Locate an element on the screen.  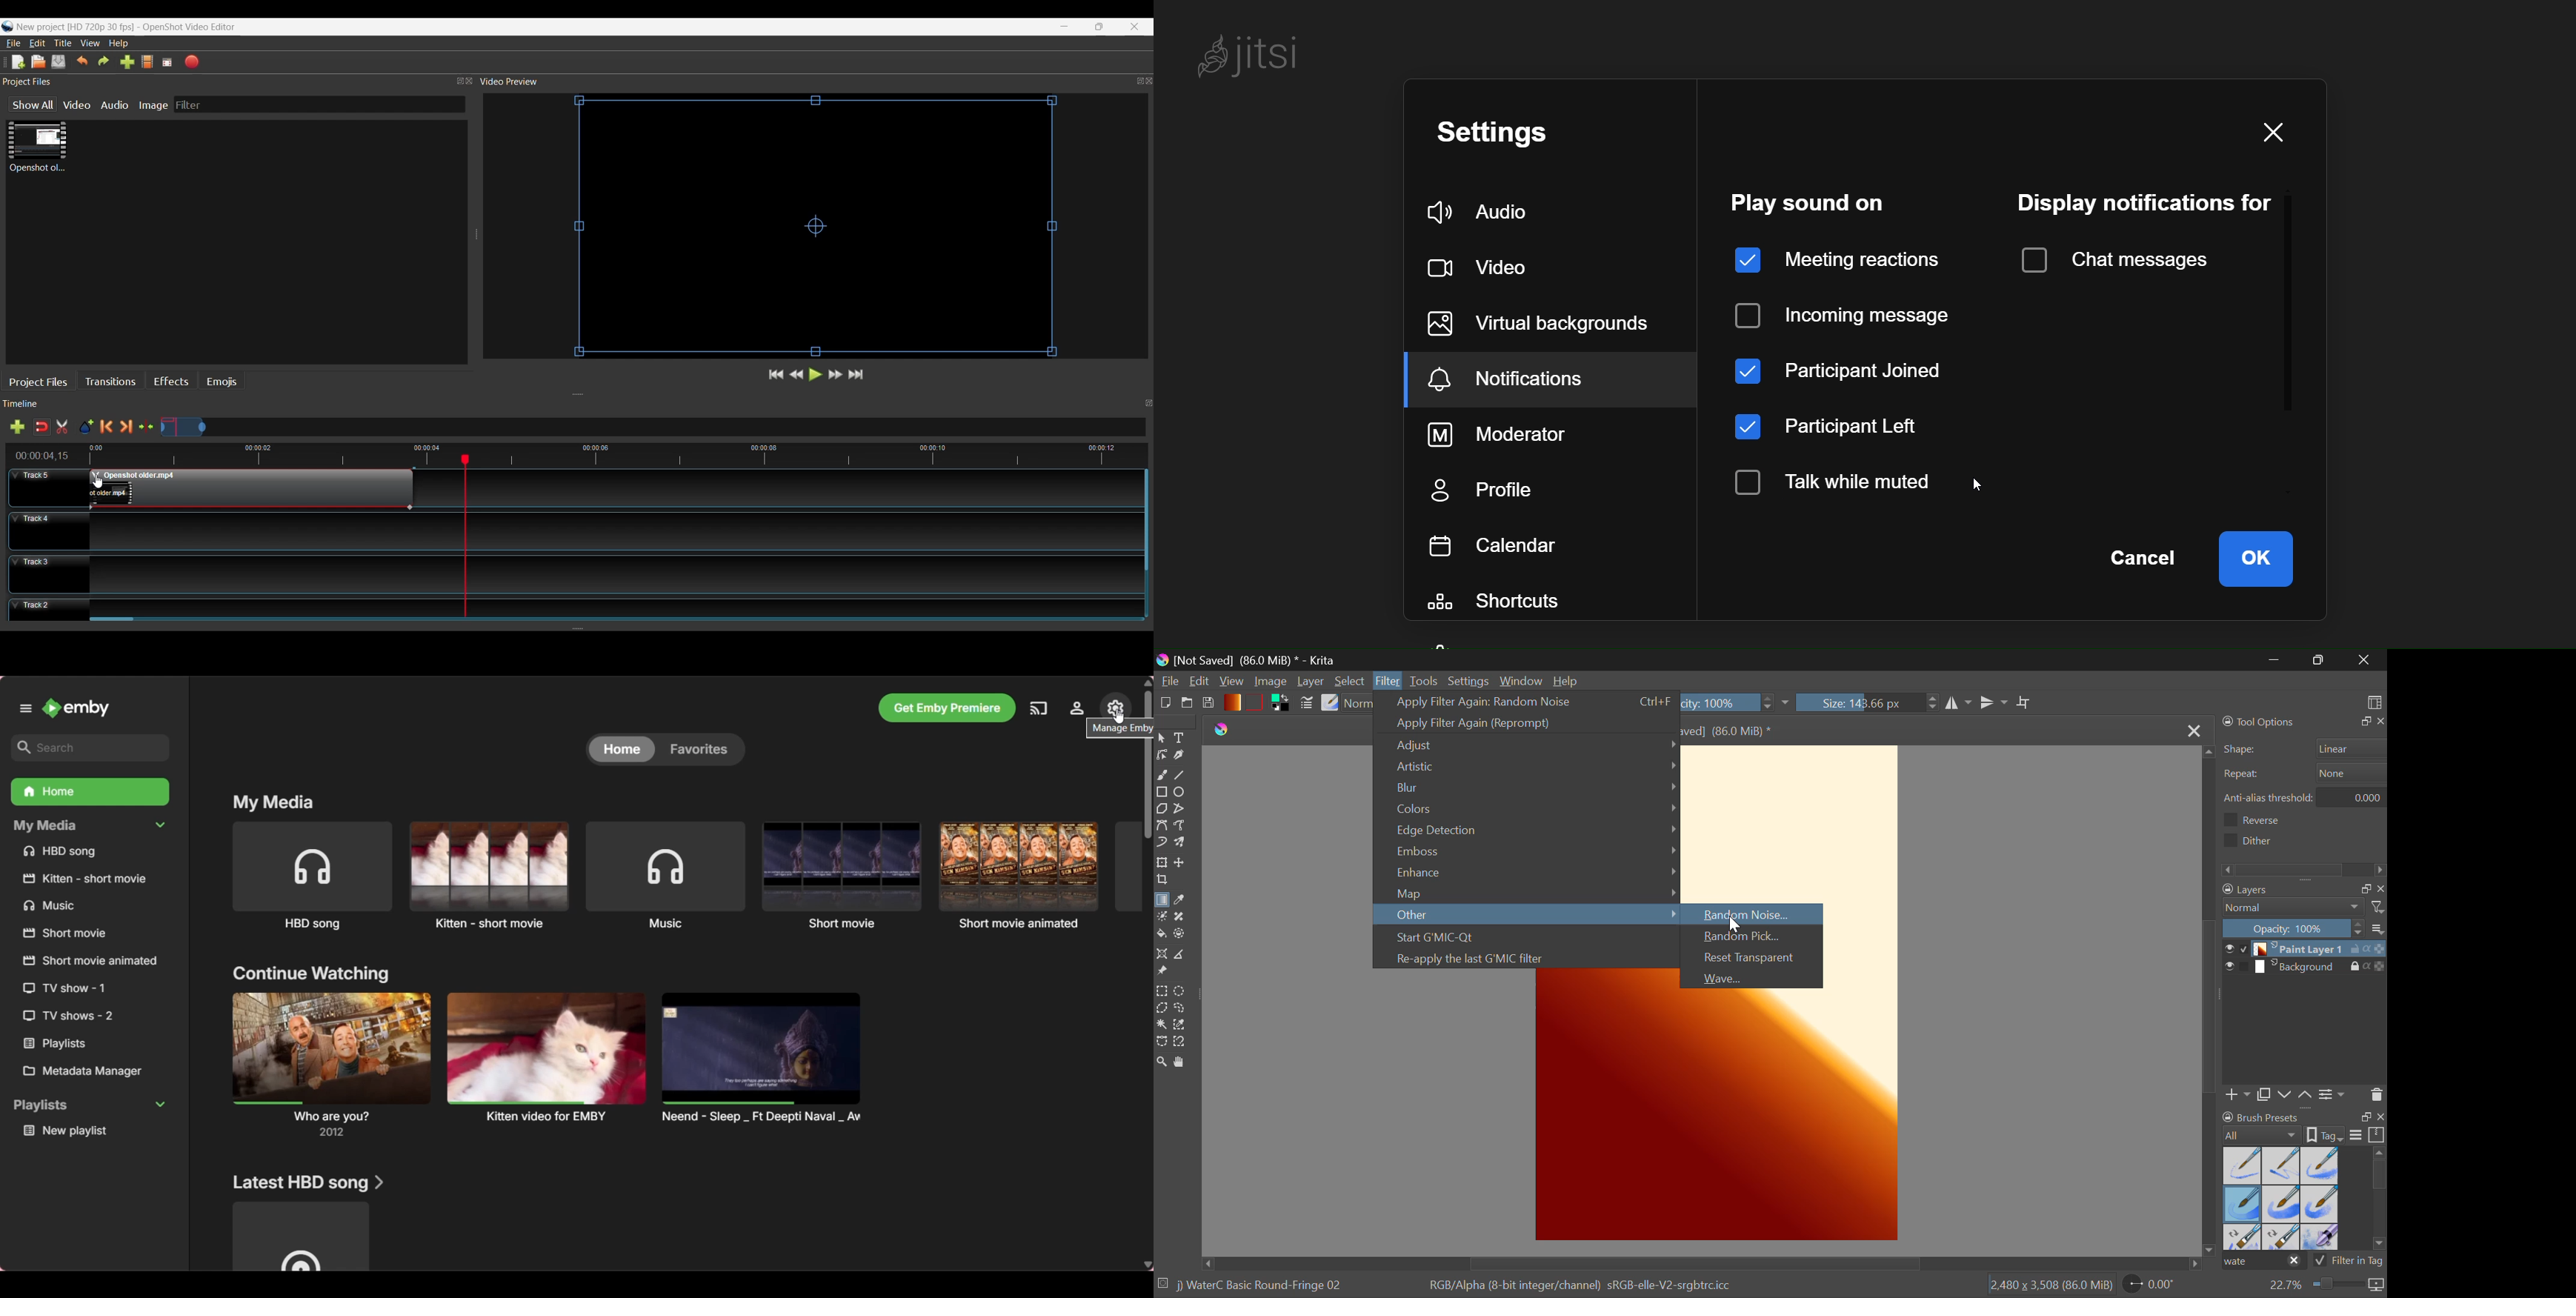
scroll bar is located at coordinates (2292, 298).